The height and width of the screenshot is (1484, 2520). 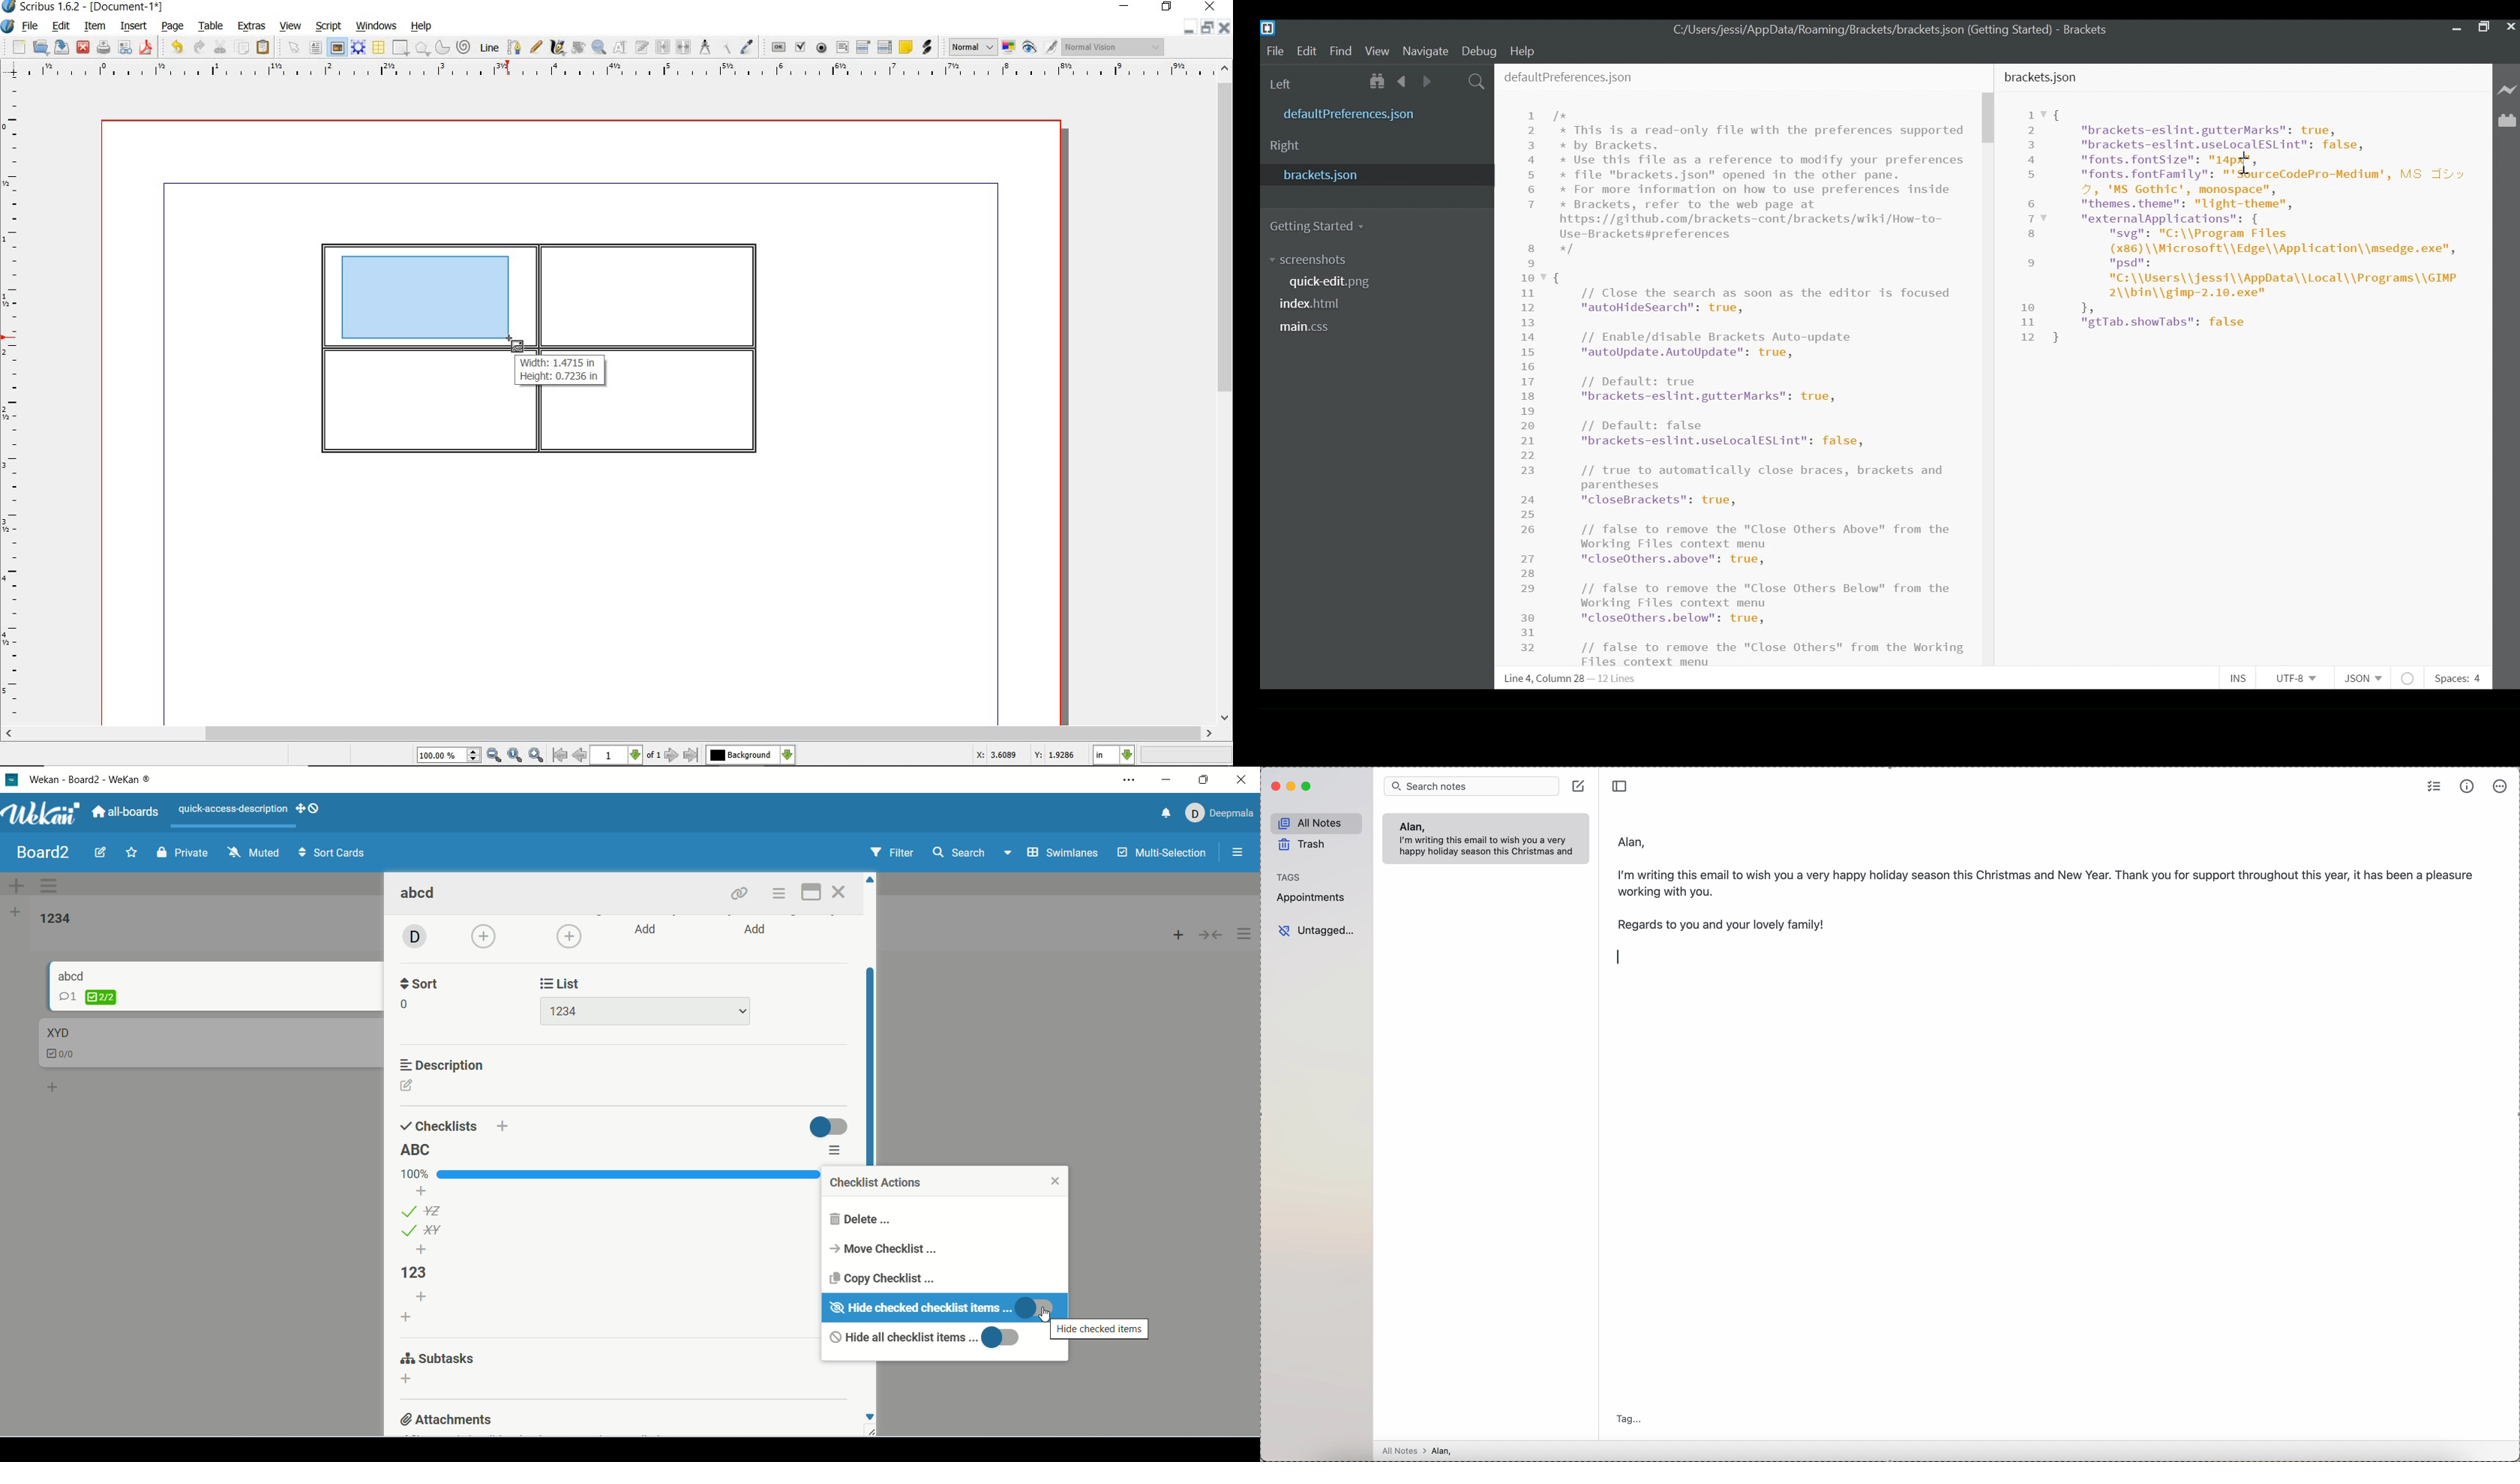 What do you see at coordinates (252, 26) in the screenshot?
I see `extras` at bounding box center [252, 26].